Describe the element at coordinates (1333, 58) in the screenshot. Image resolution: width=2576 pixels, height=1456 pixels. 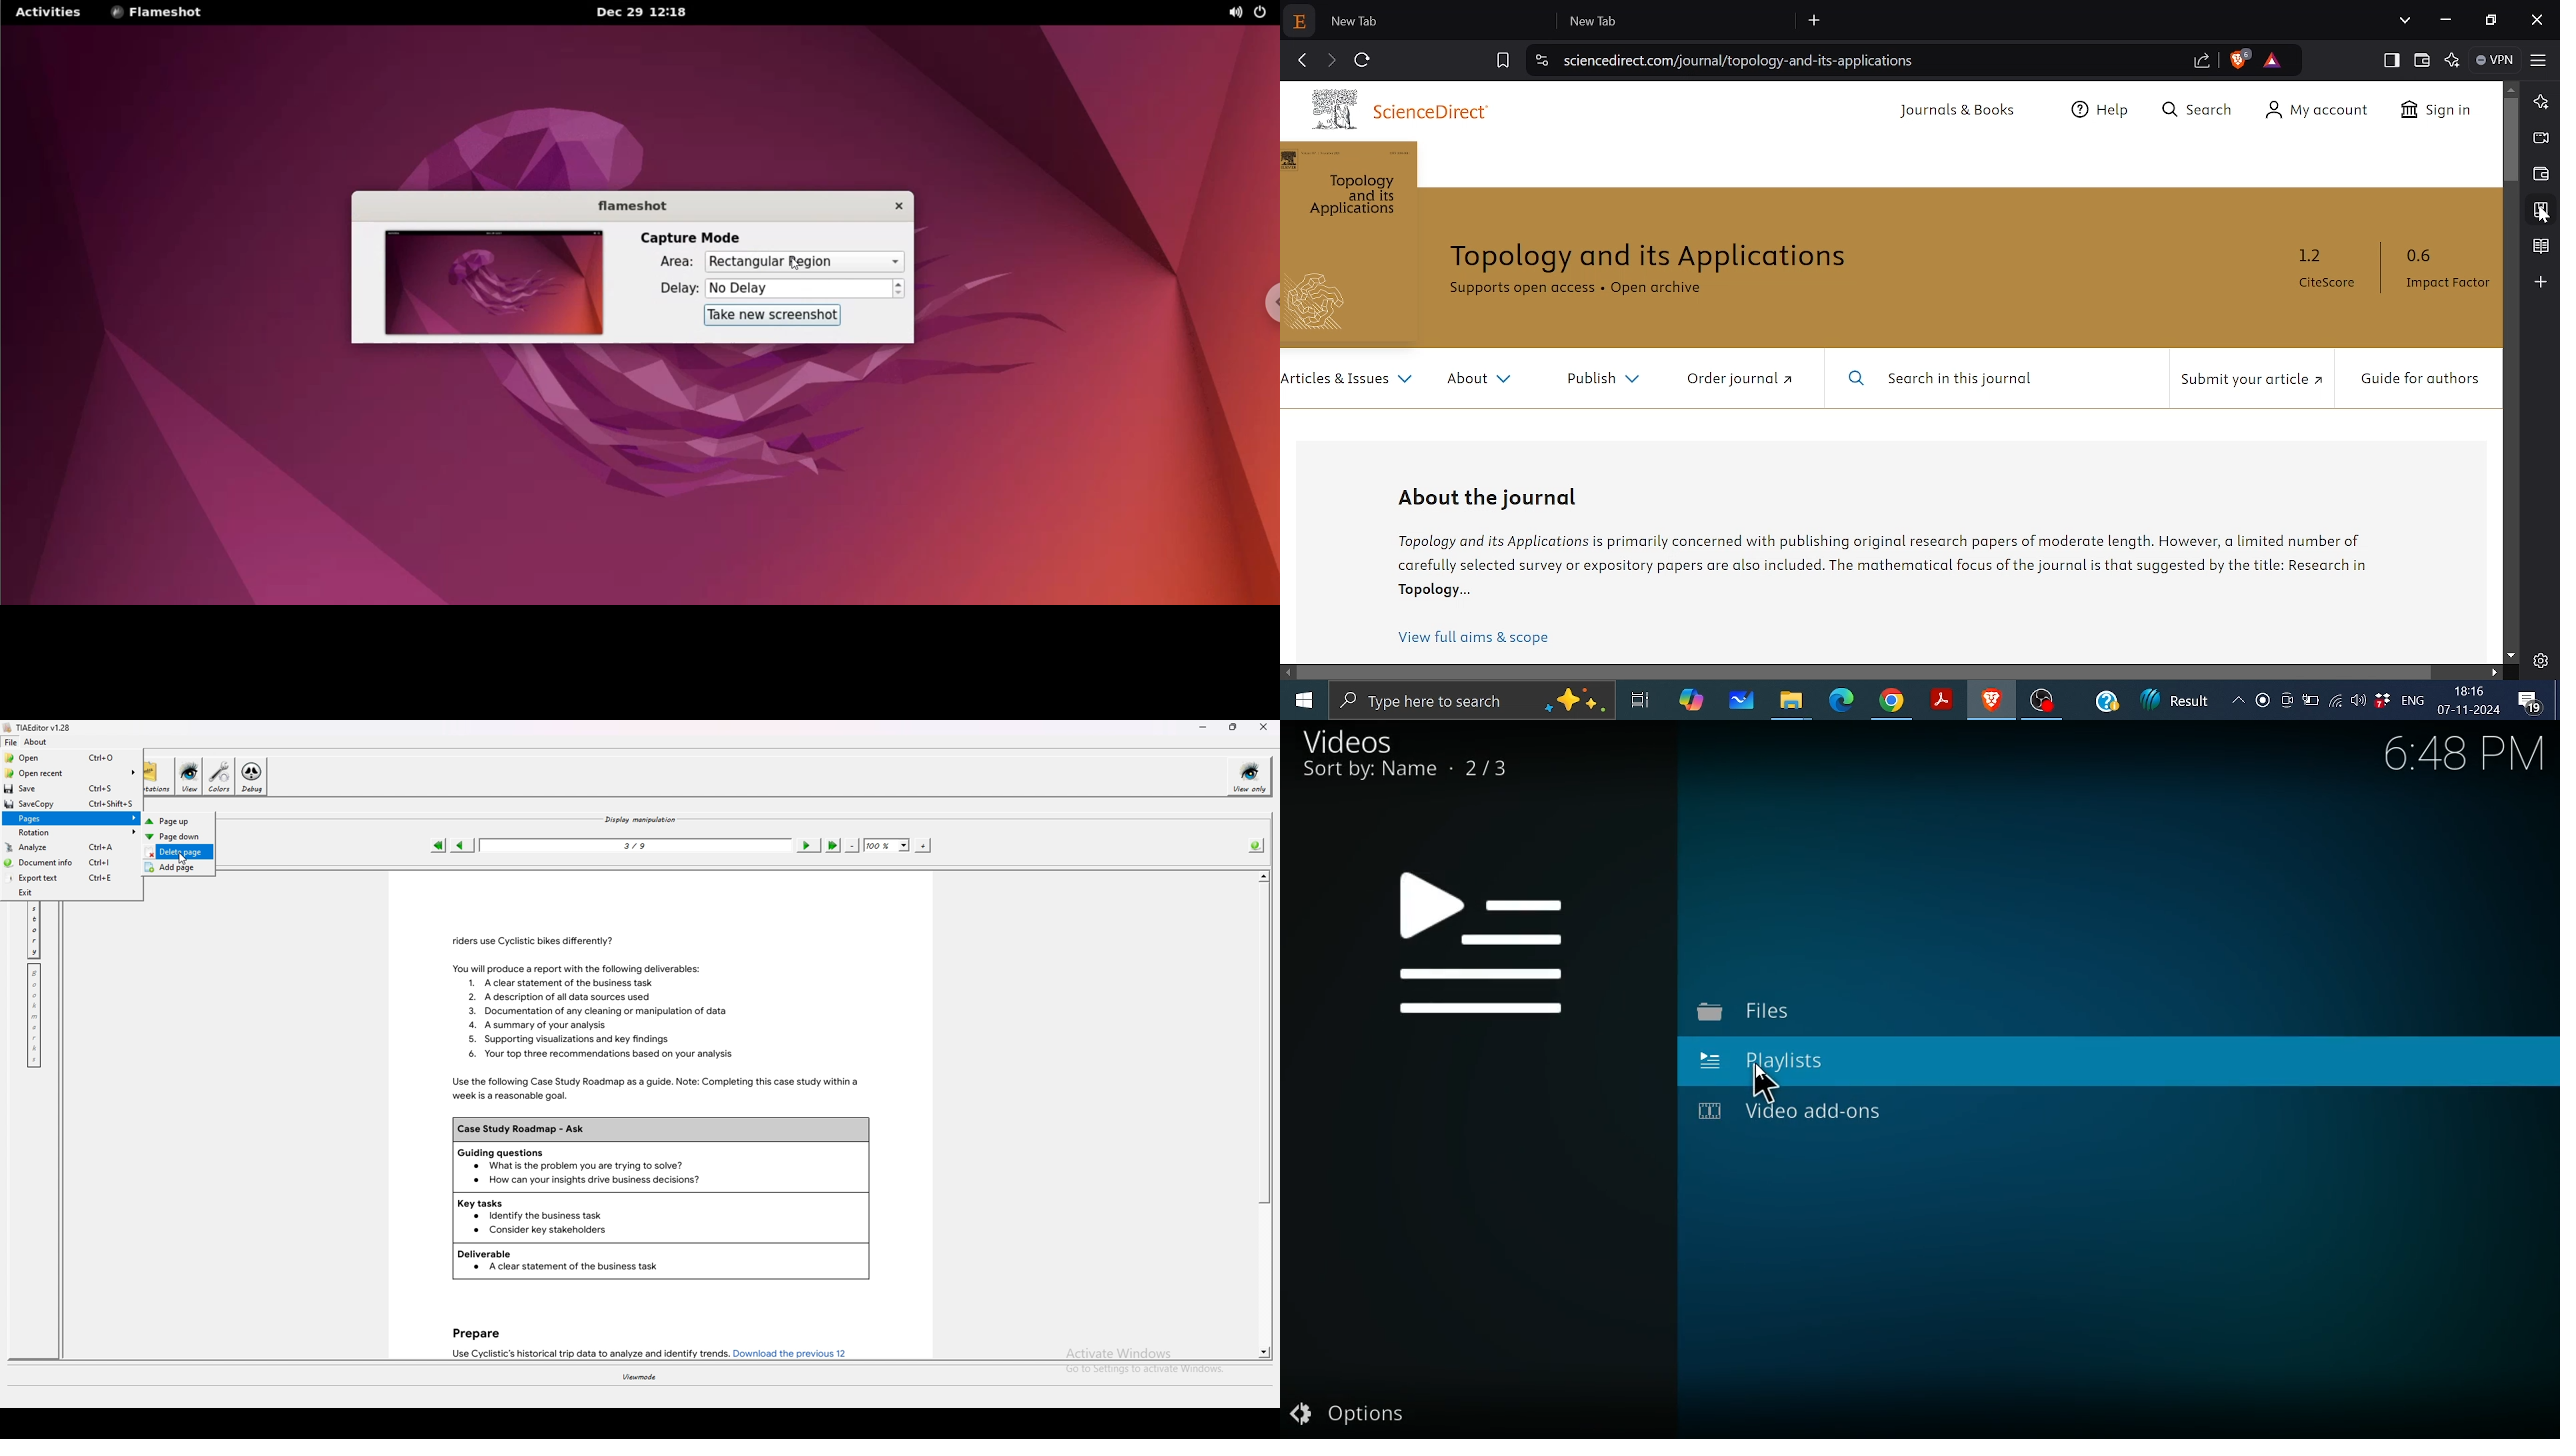
I see `Go to next page` at that location.